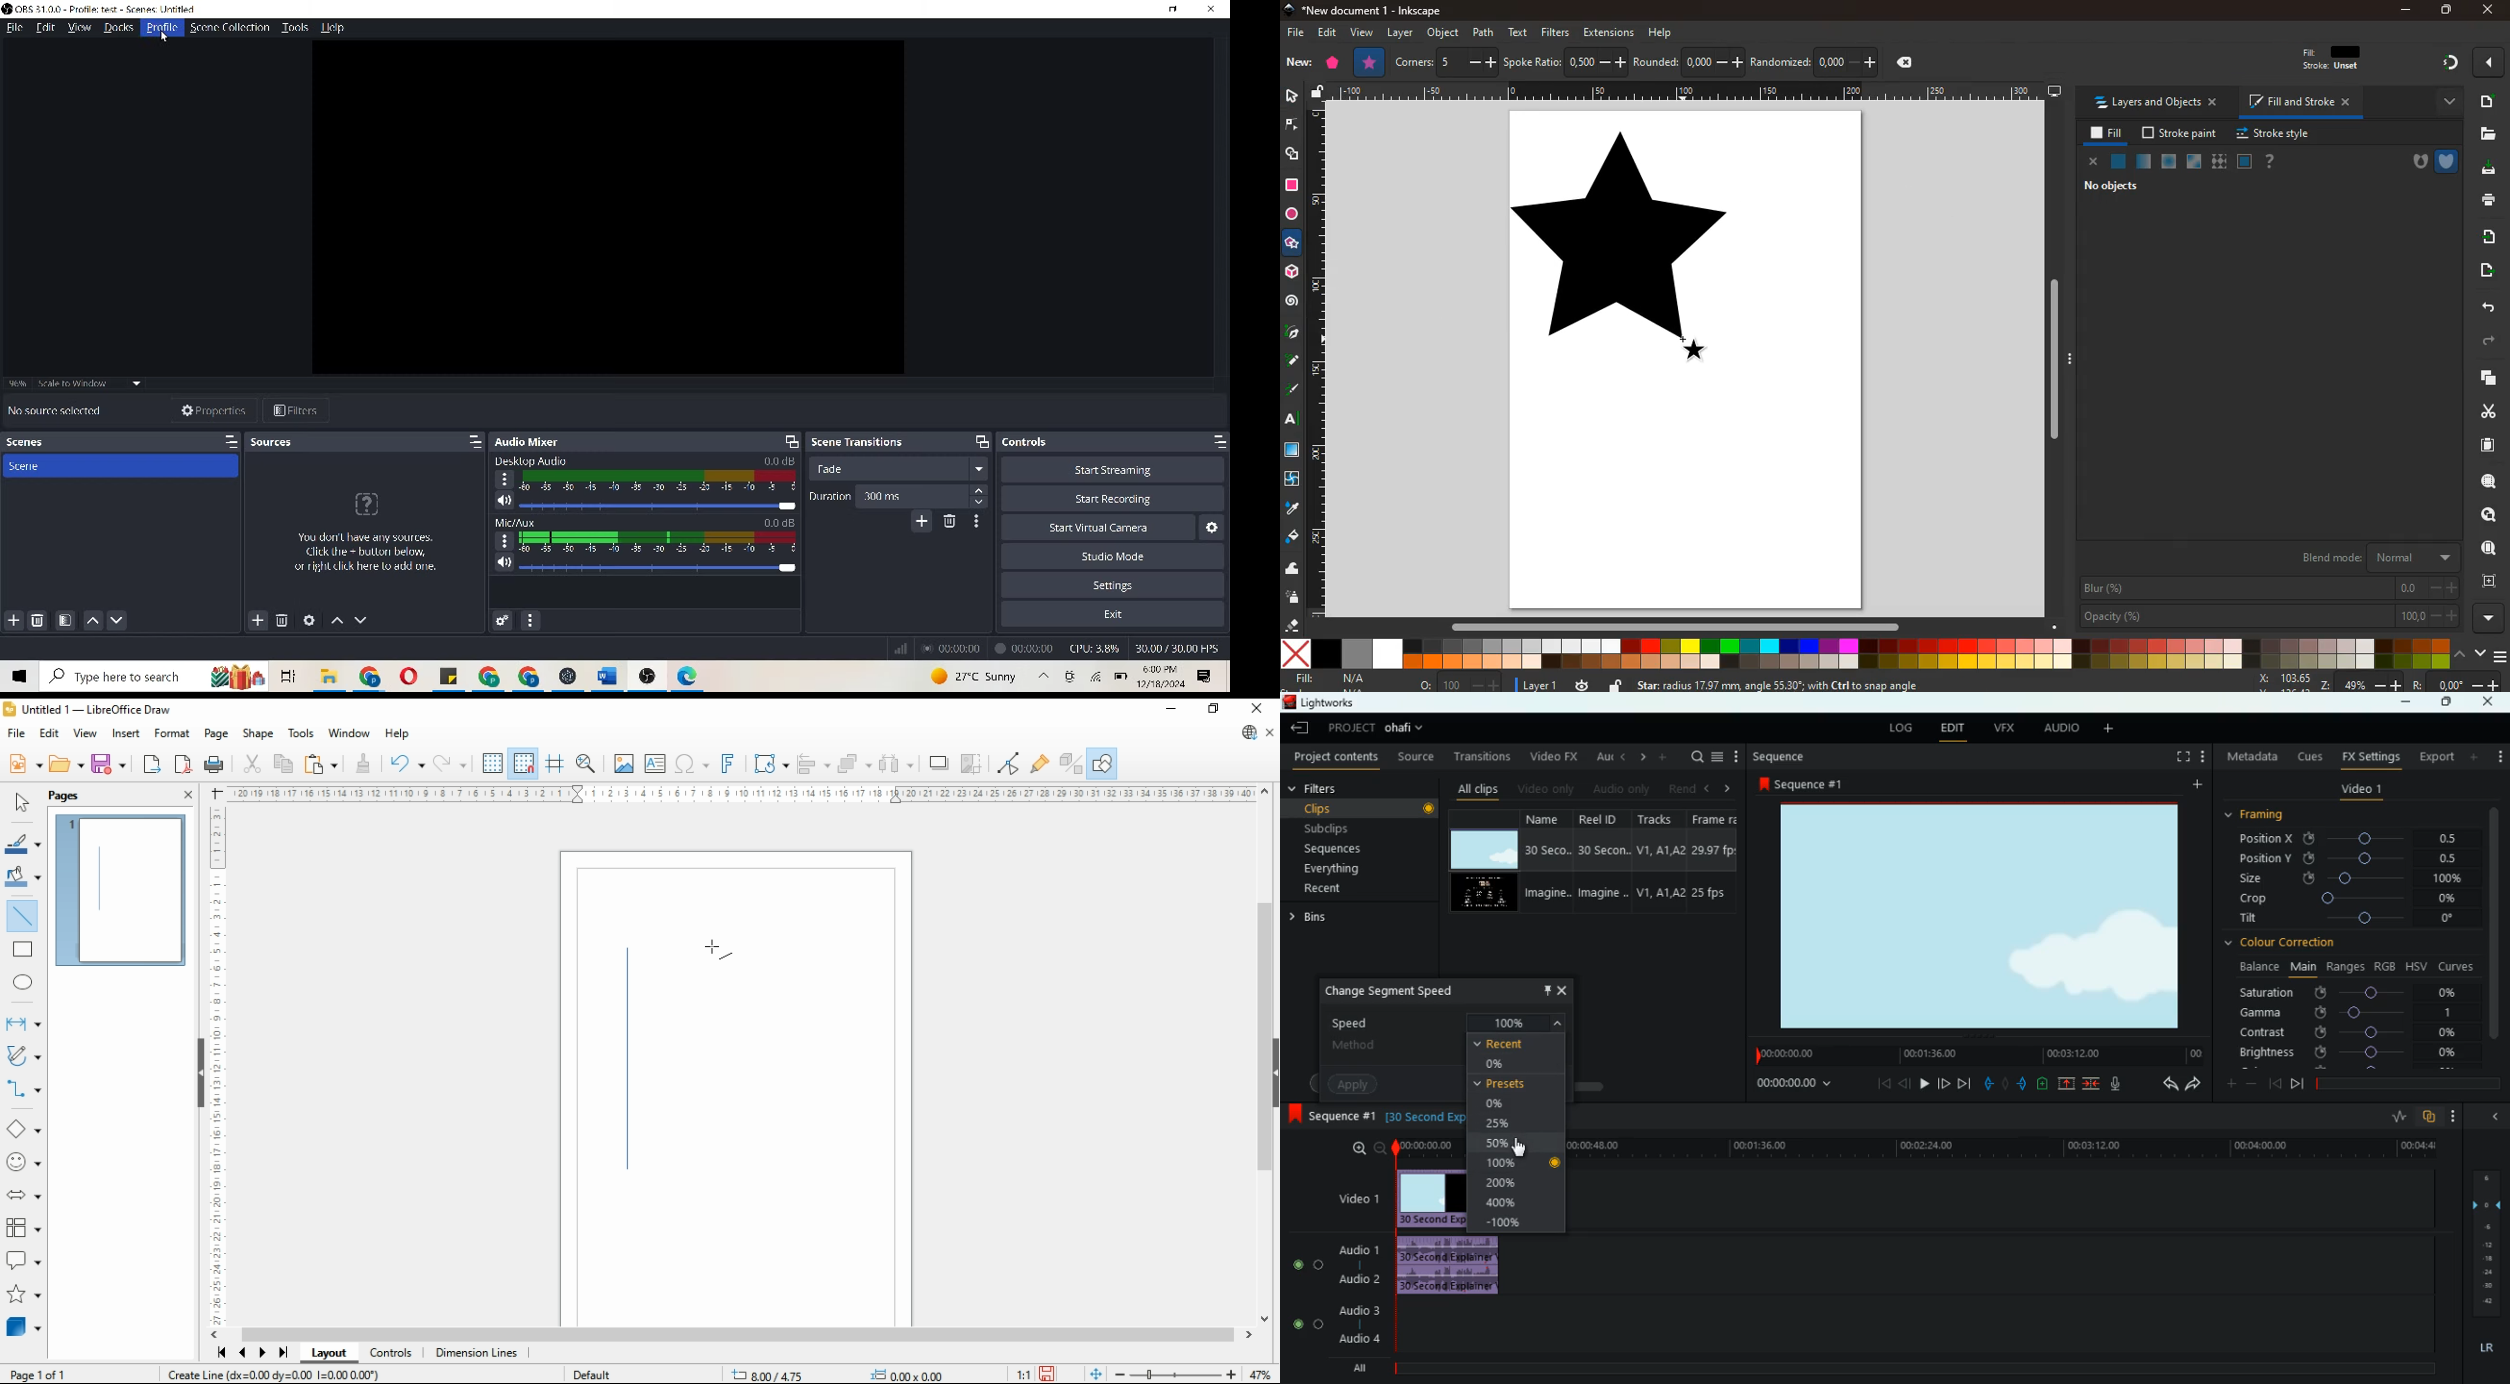 The image size is (2520, 1400). What do you see at coordinates (655, 765) in the screenshot?
I see `insert textbox` at bounding box center [655, 765].